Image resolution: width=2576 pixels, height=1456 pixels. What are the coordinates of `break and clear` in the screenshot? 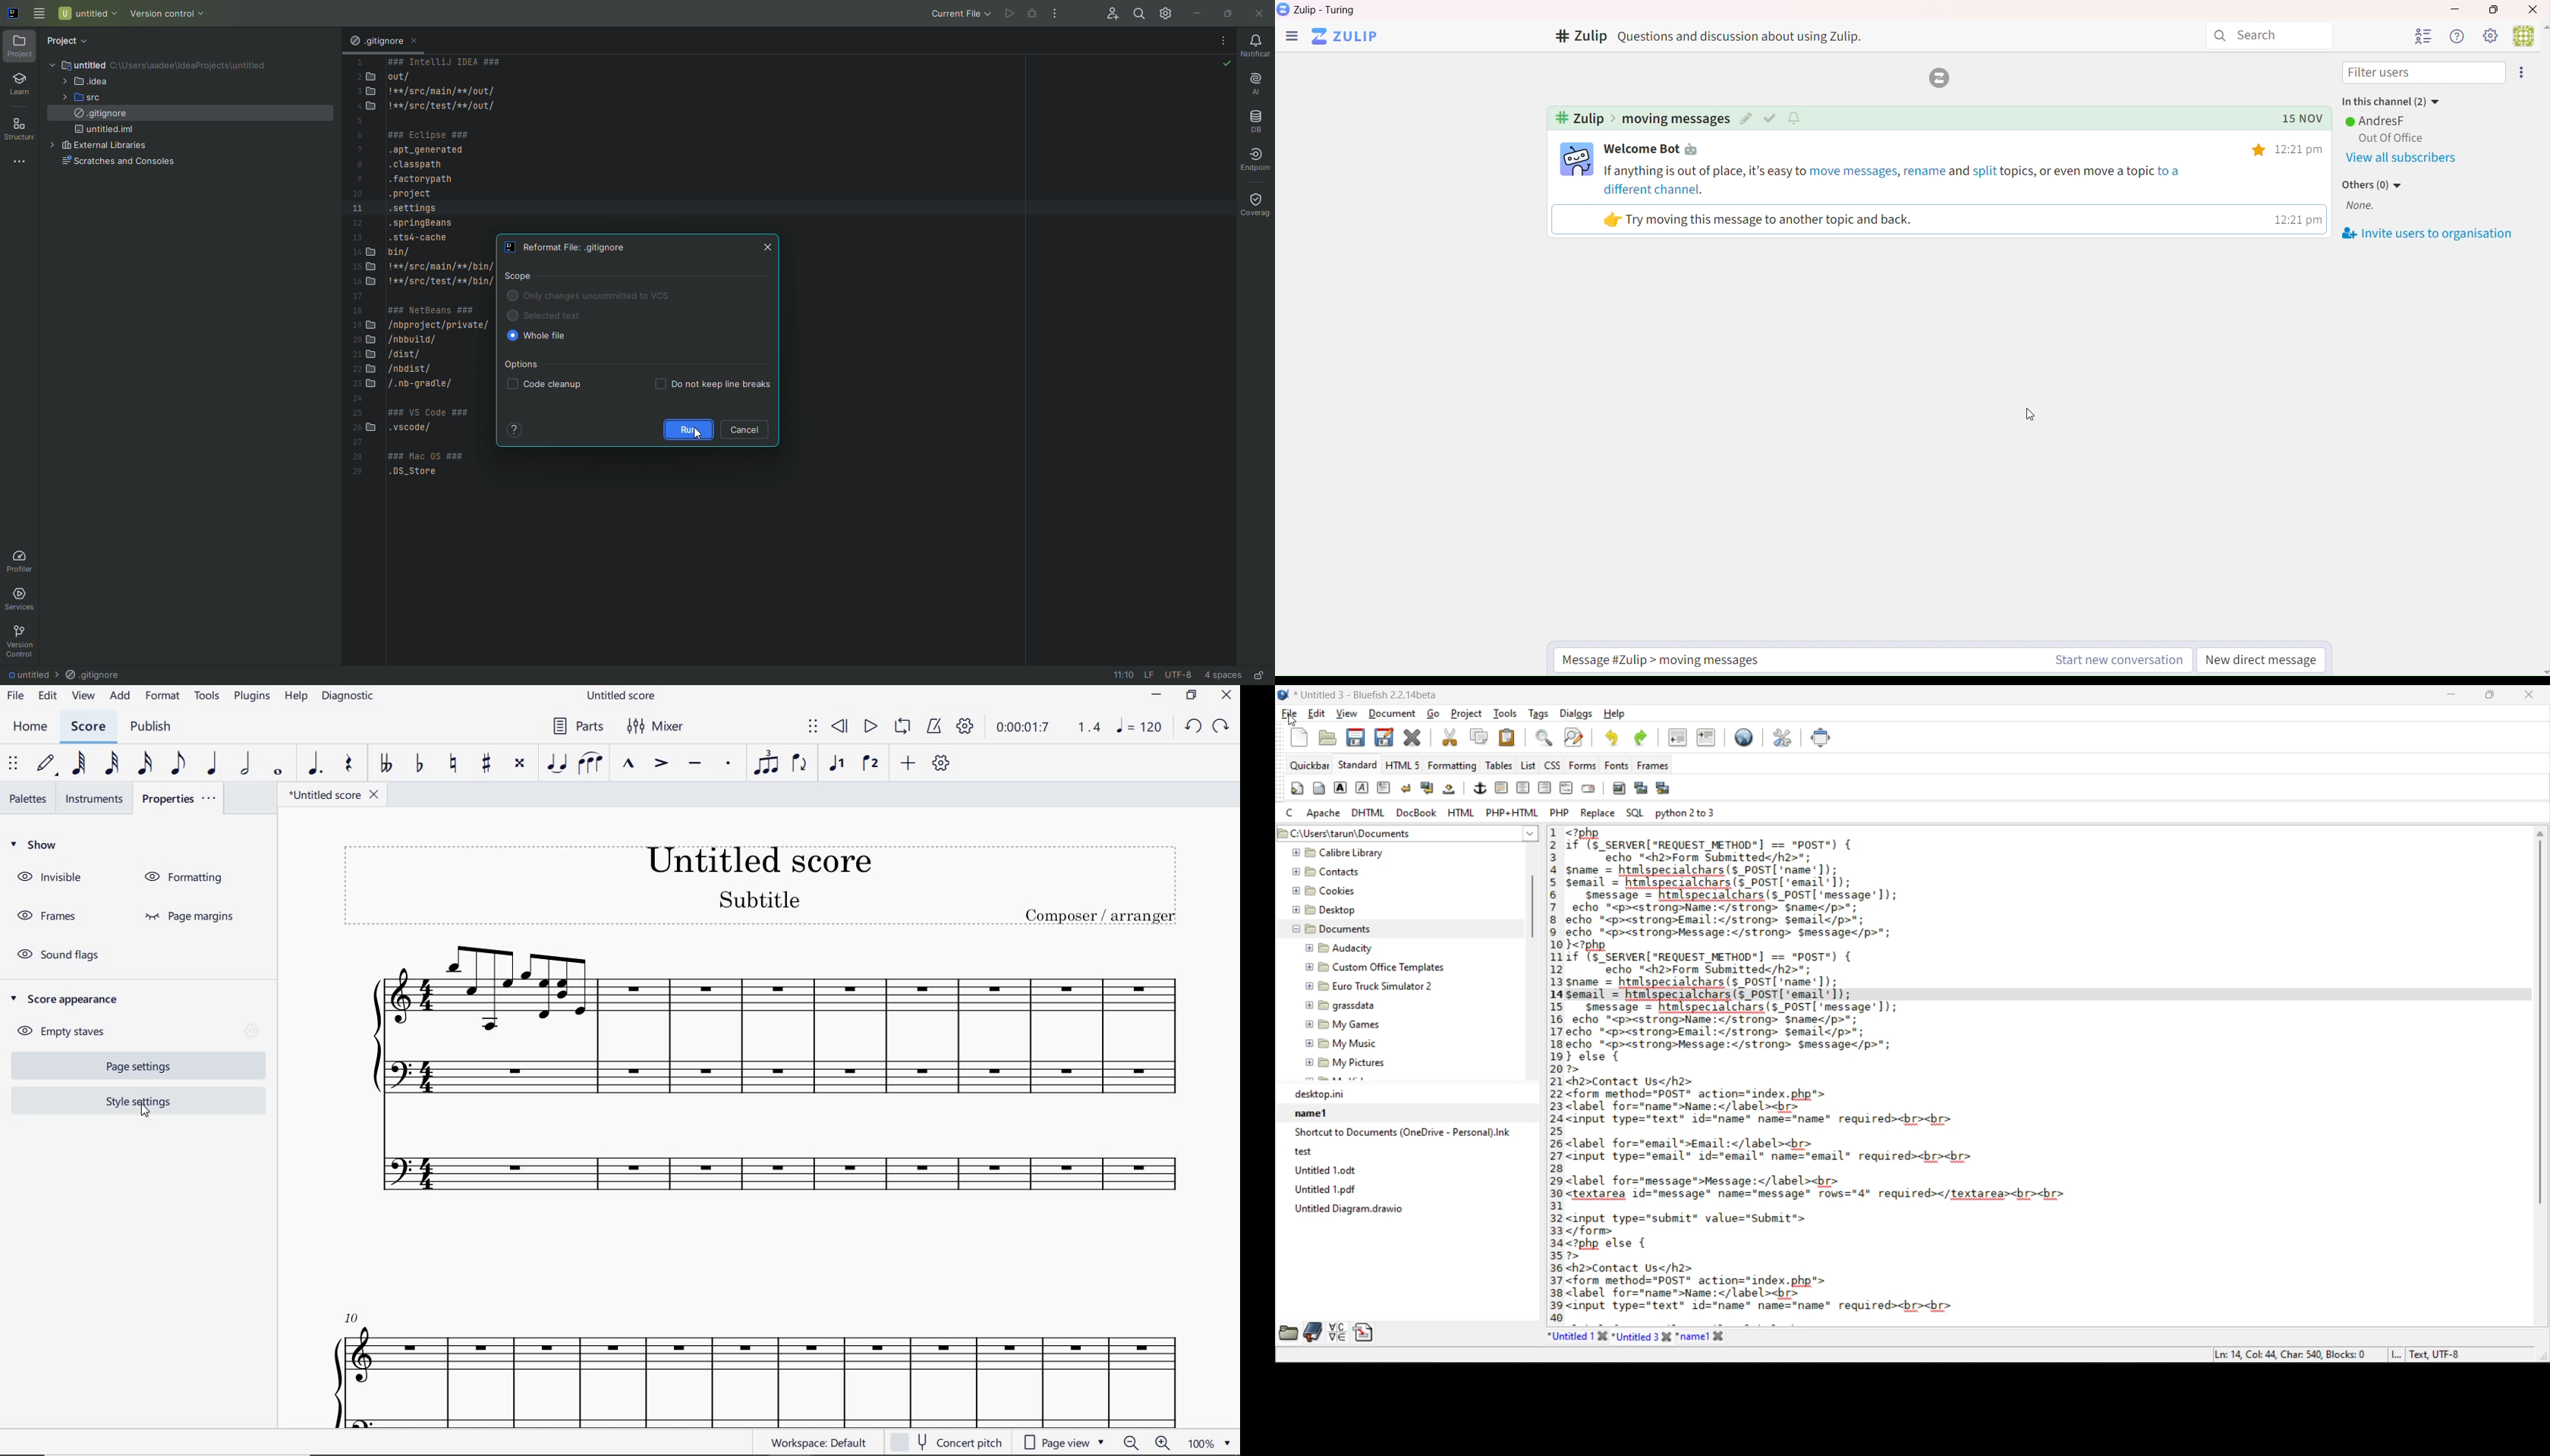 It's located at (1428, 789).